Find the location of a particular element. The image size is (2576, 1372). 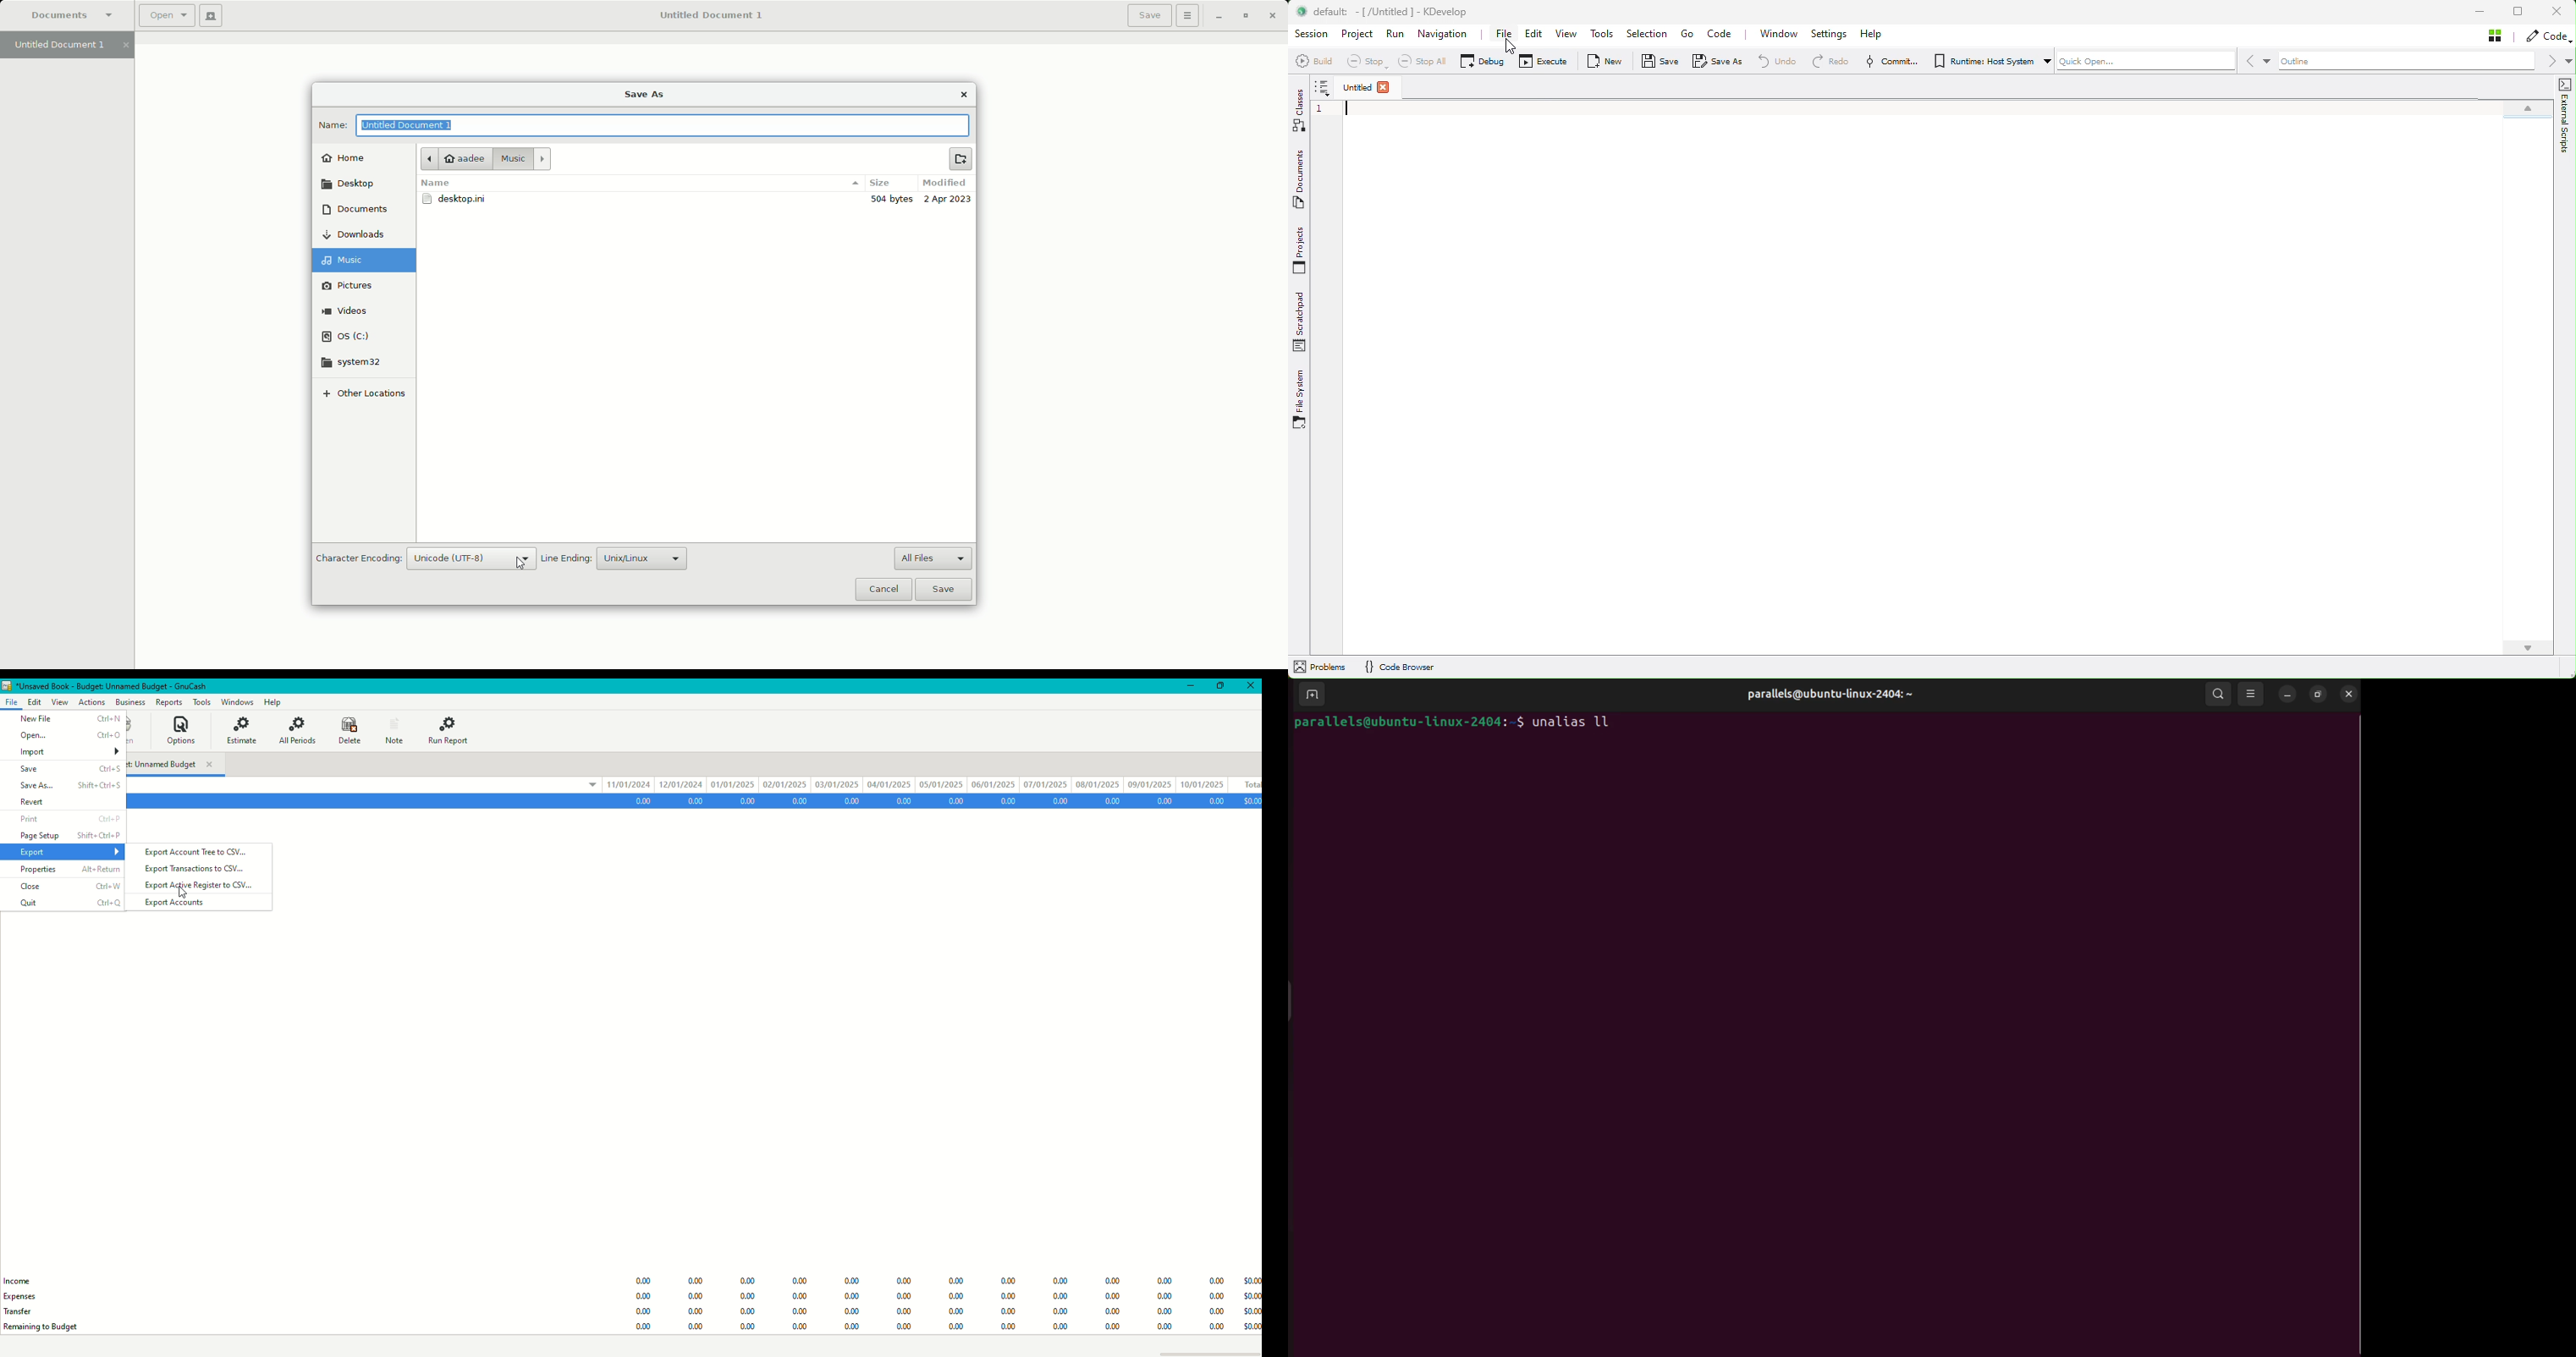

Save  is located at coordinates (68, 770).